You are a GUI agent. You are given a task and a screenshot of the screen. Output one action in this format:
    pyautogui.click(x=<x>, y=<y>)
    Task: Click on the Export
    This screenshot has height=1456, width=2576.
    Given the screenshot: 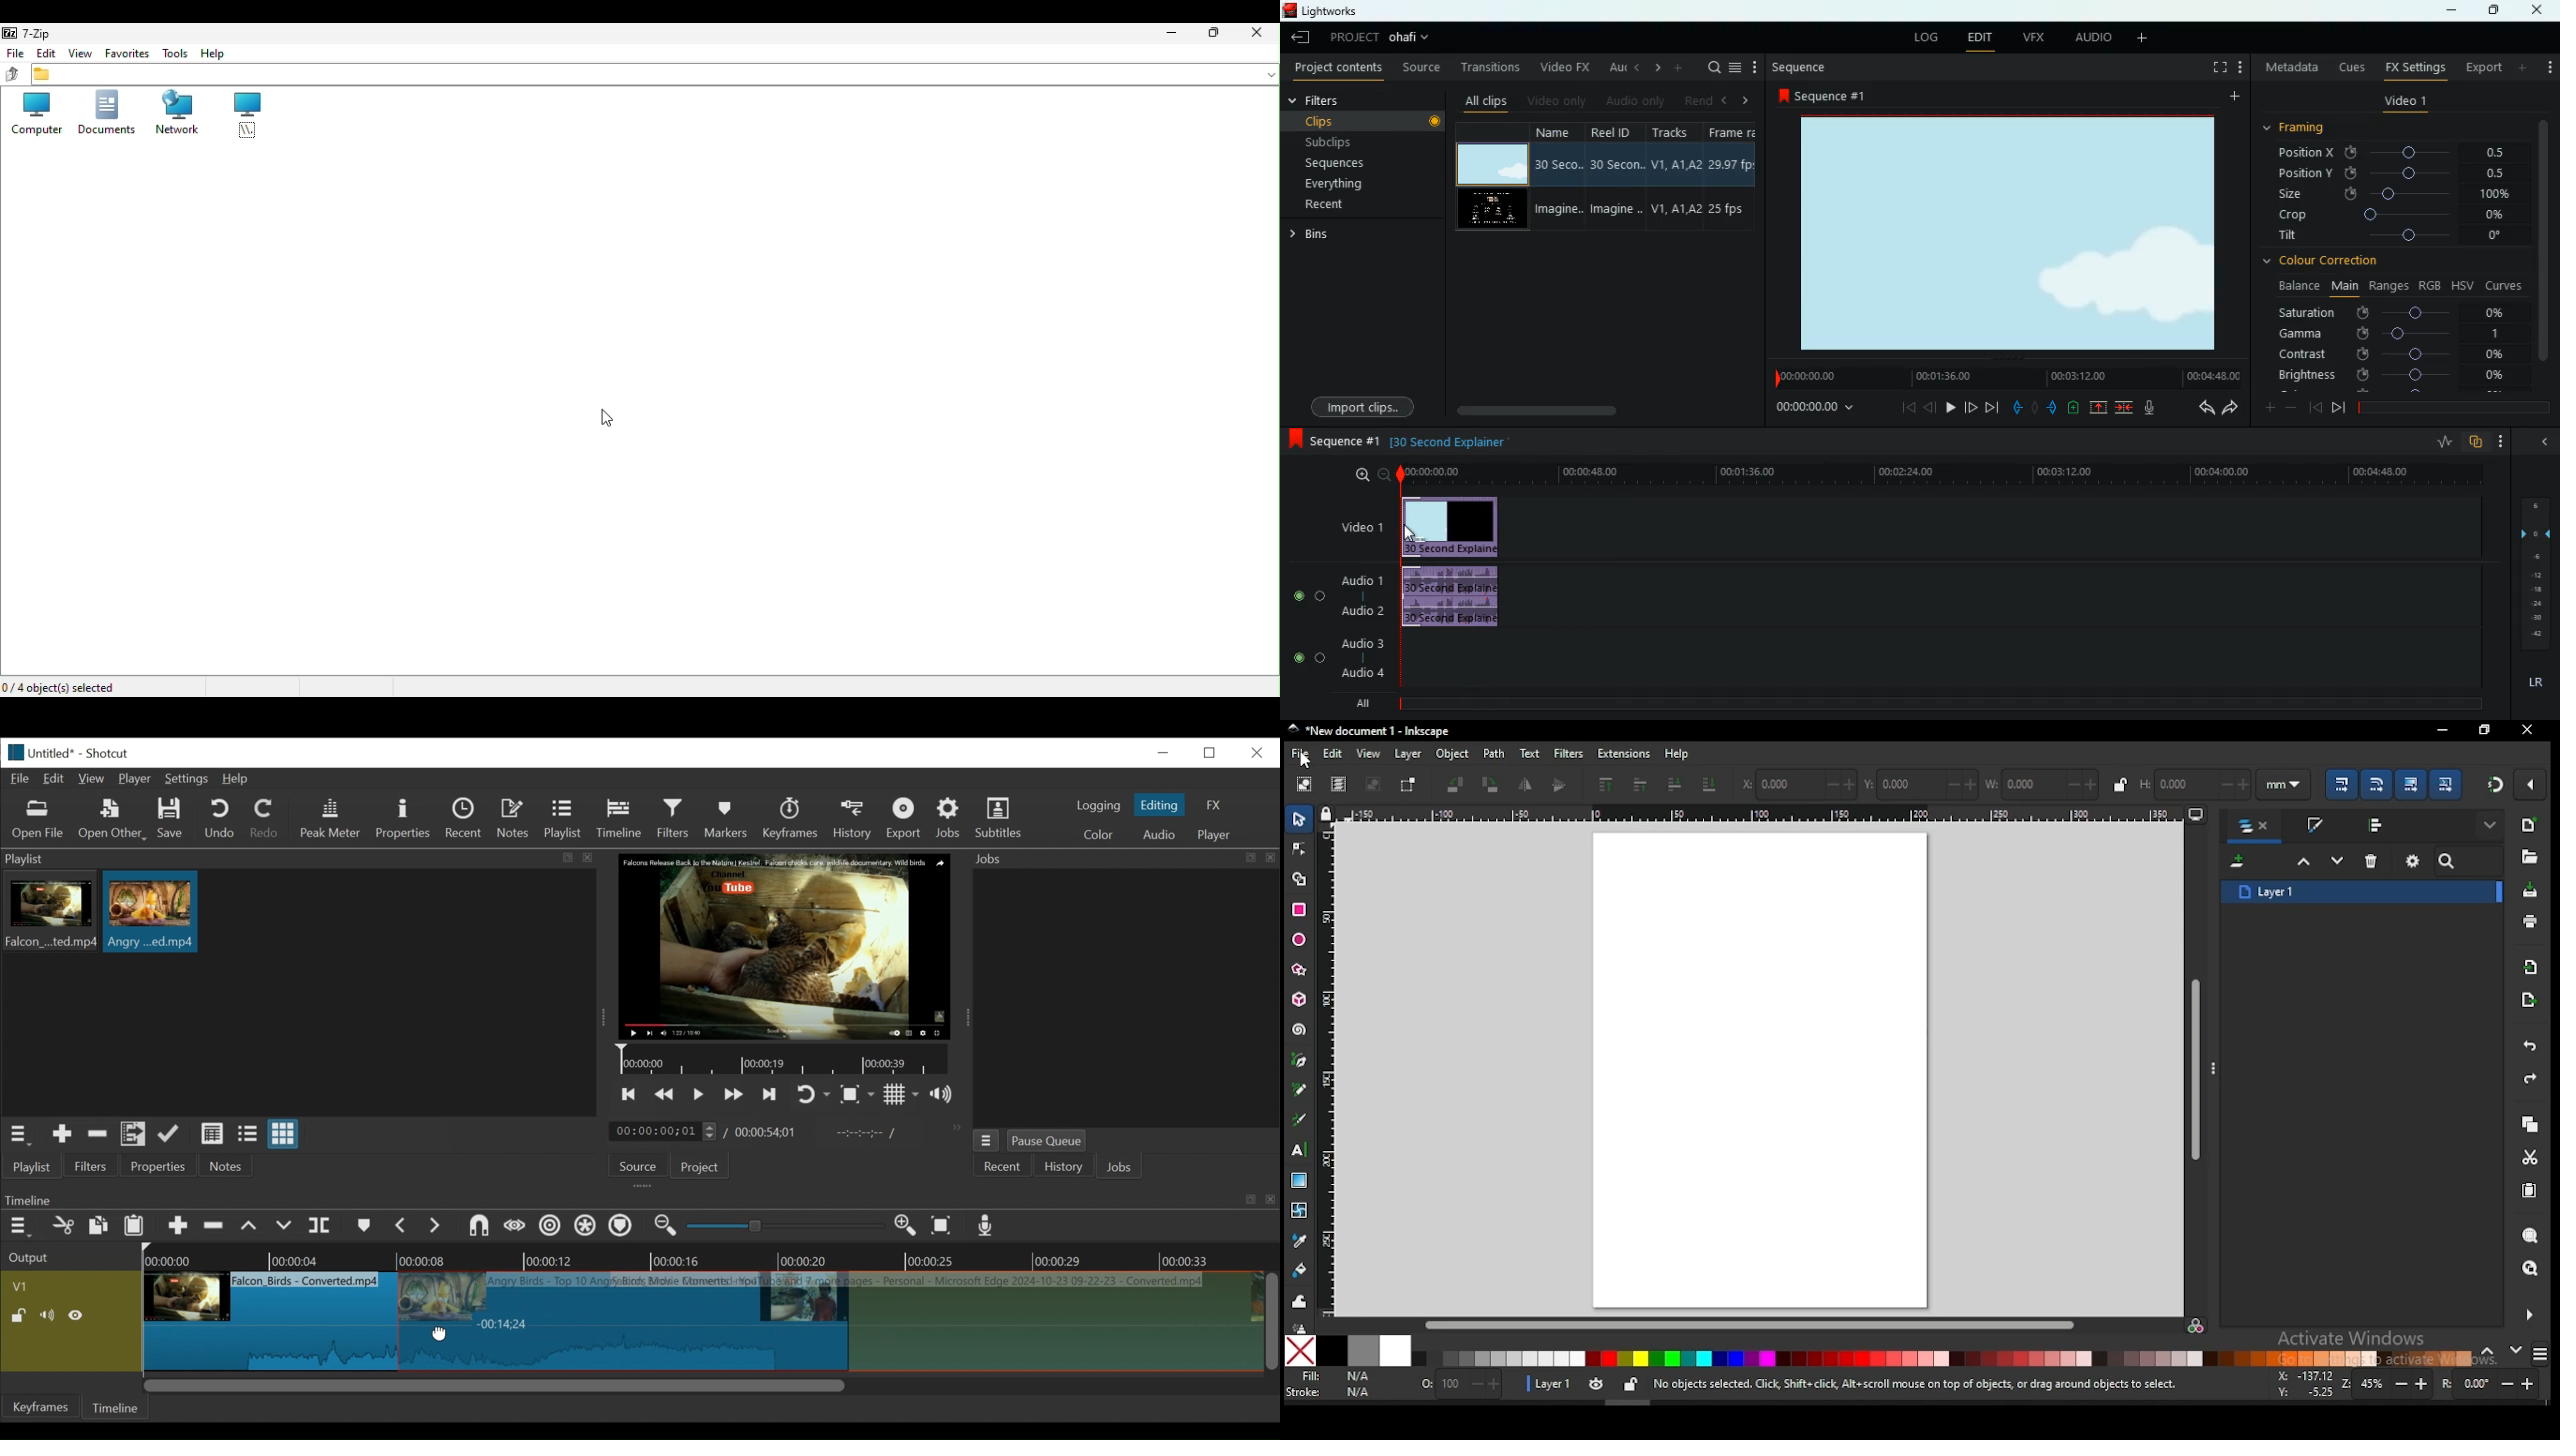 What is the action you would take?
    pyautogui.click(x=906, y=820)
    